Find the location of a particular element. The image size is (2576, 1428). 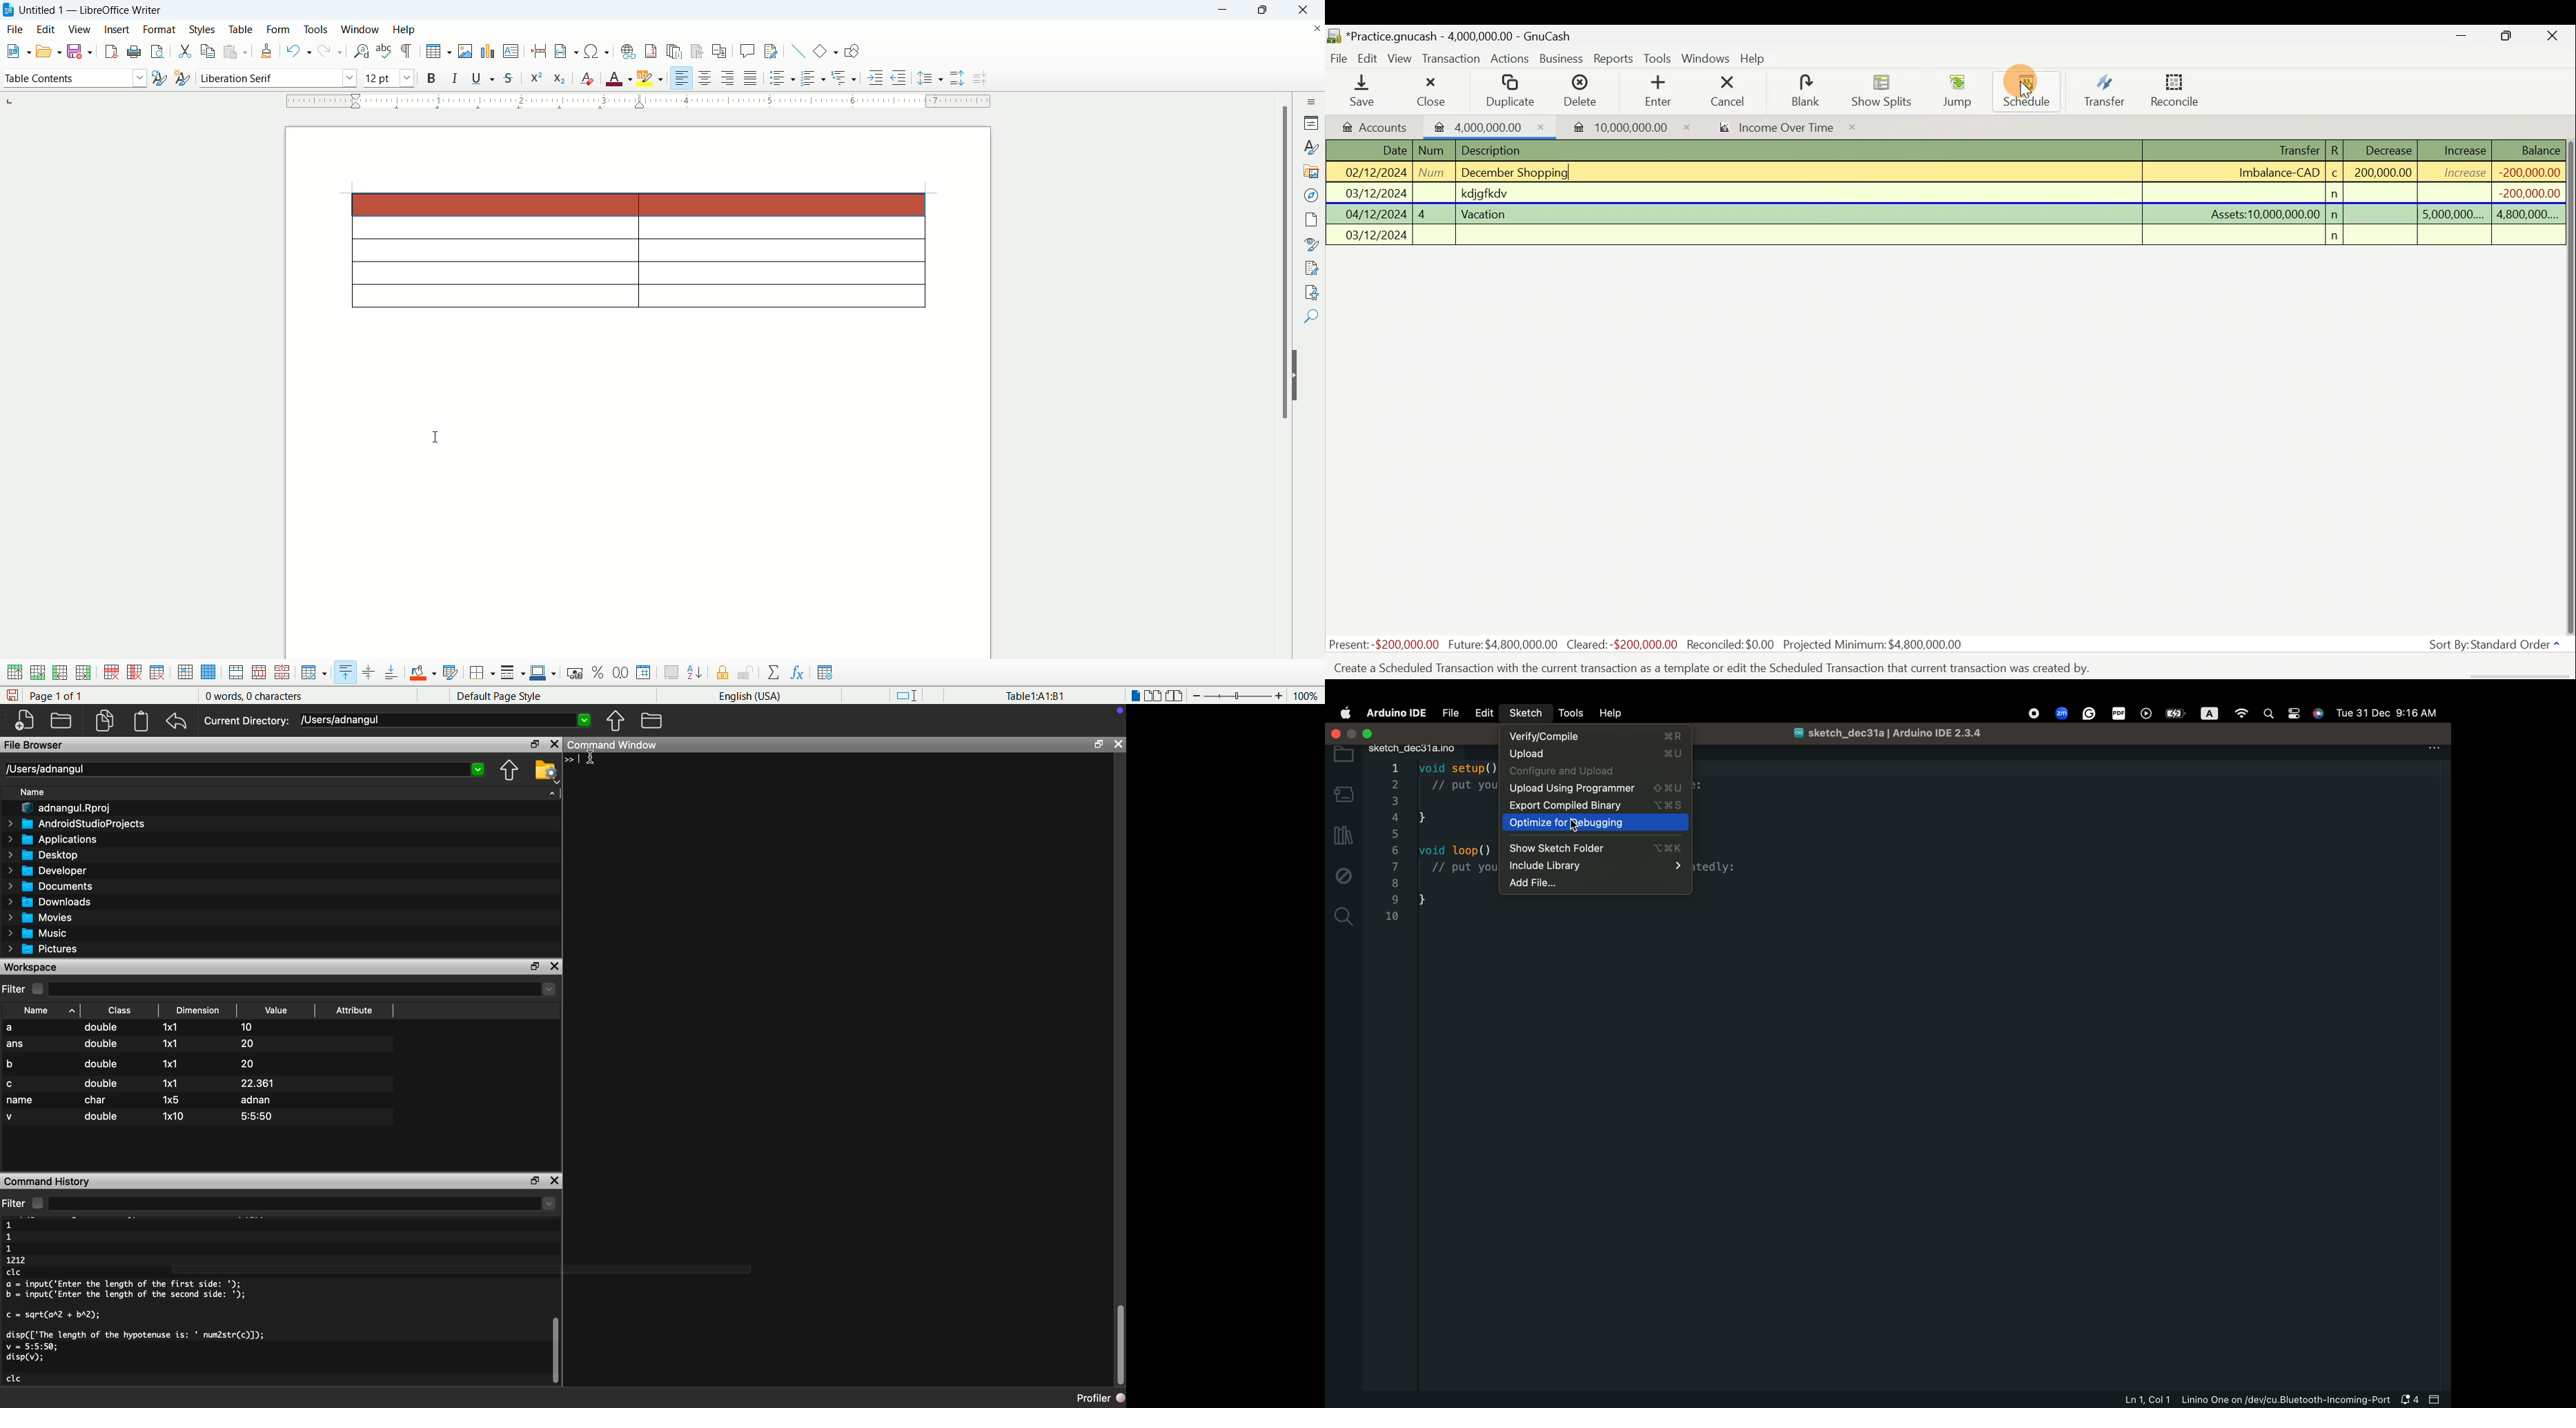

accessibility check is located at coordinates (1312, 292).